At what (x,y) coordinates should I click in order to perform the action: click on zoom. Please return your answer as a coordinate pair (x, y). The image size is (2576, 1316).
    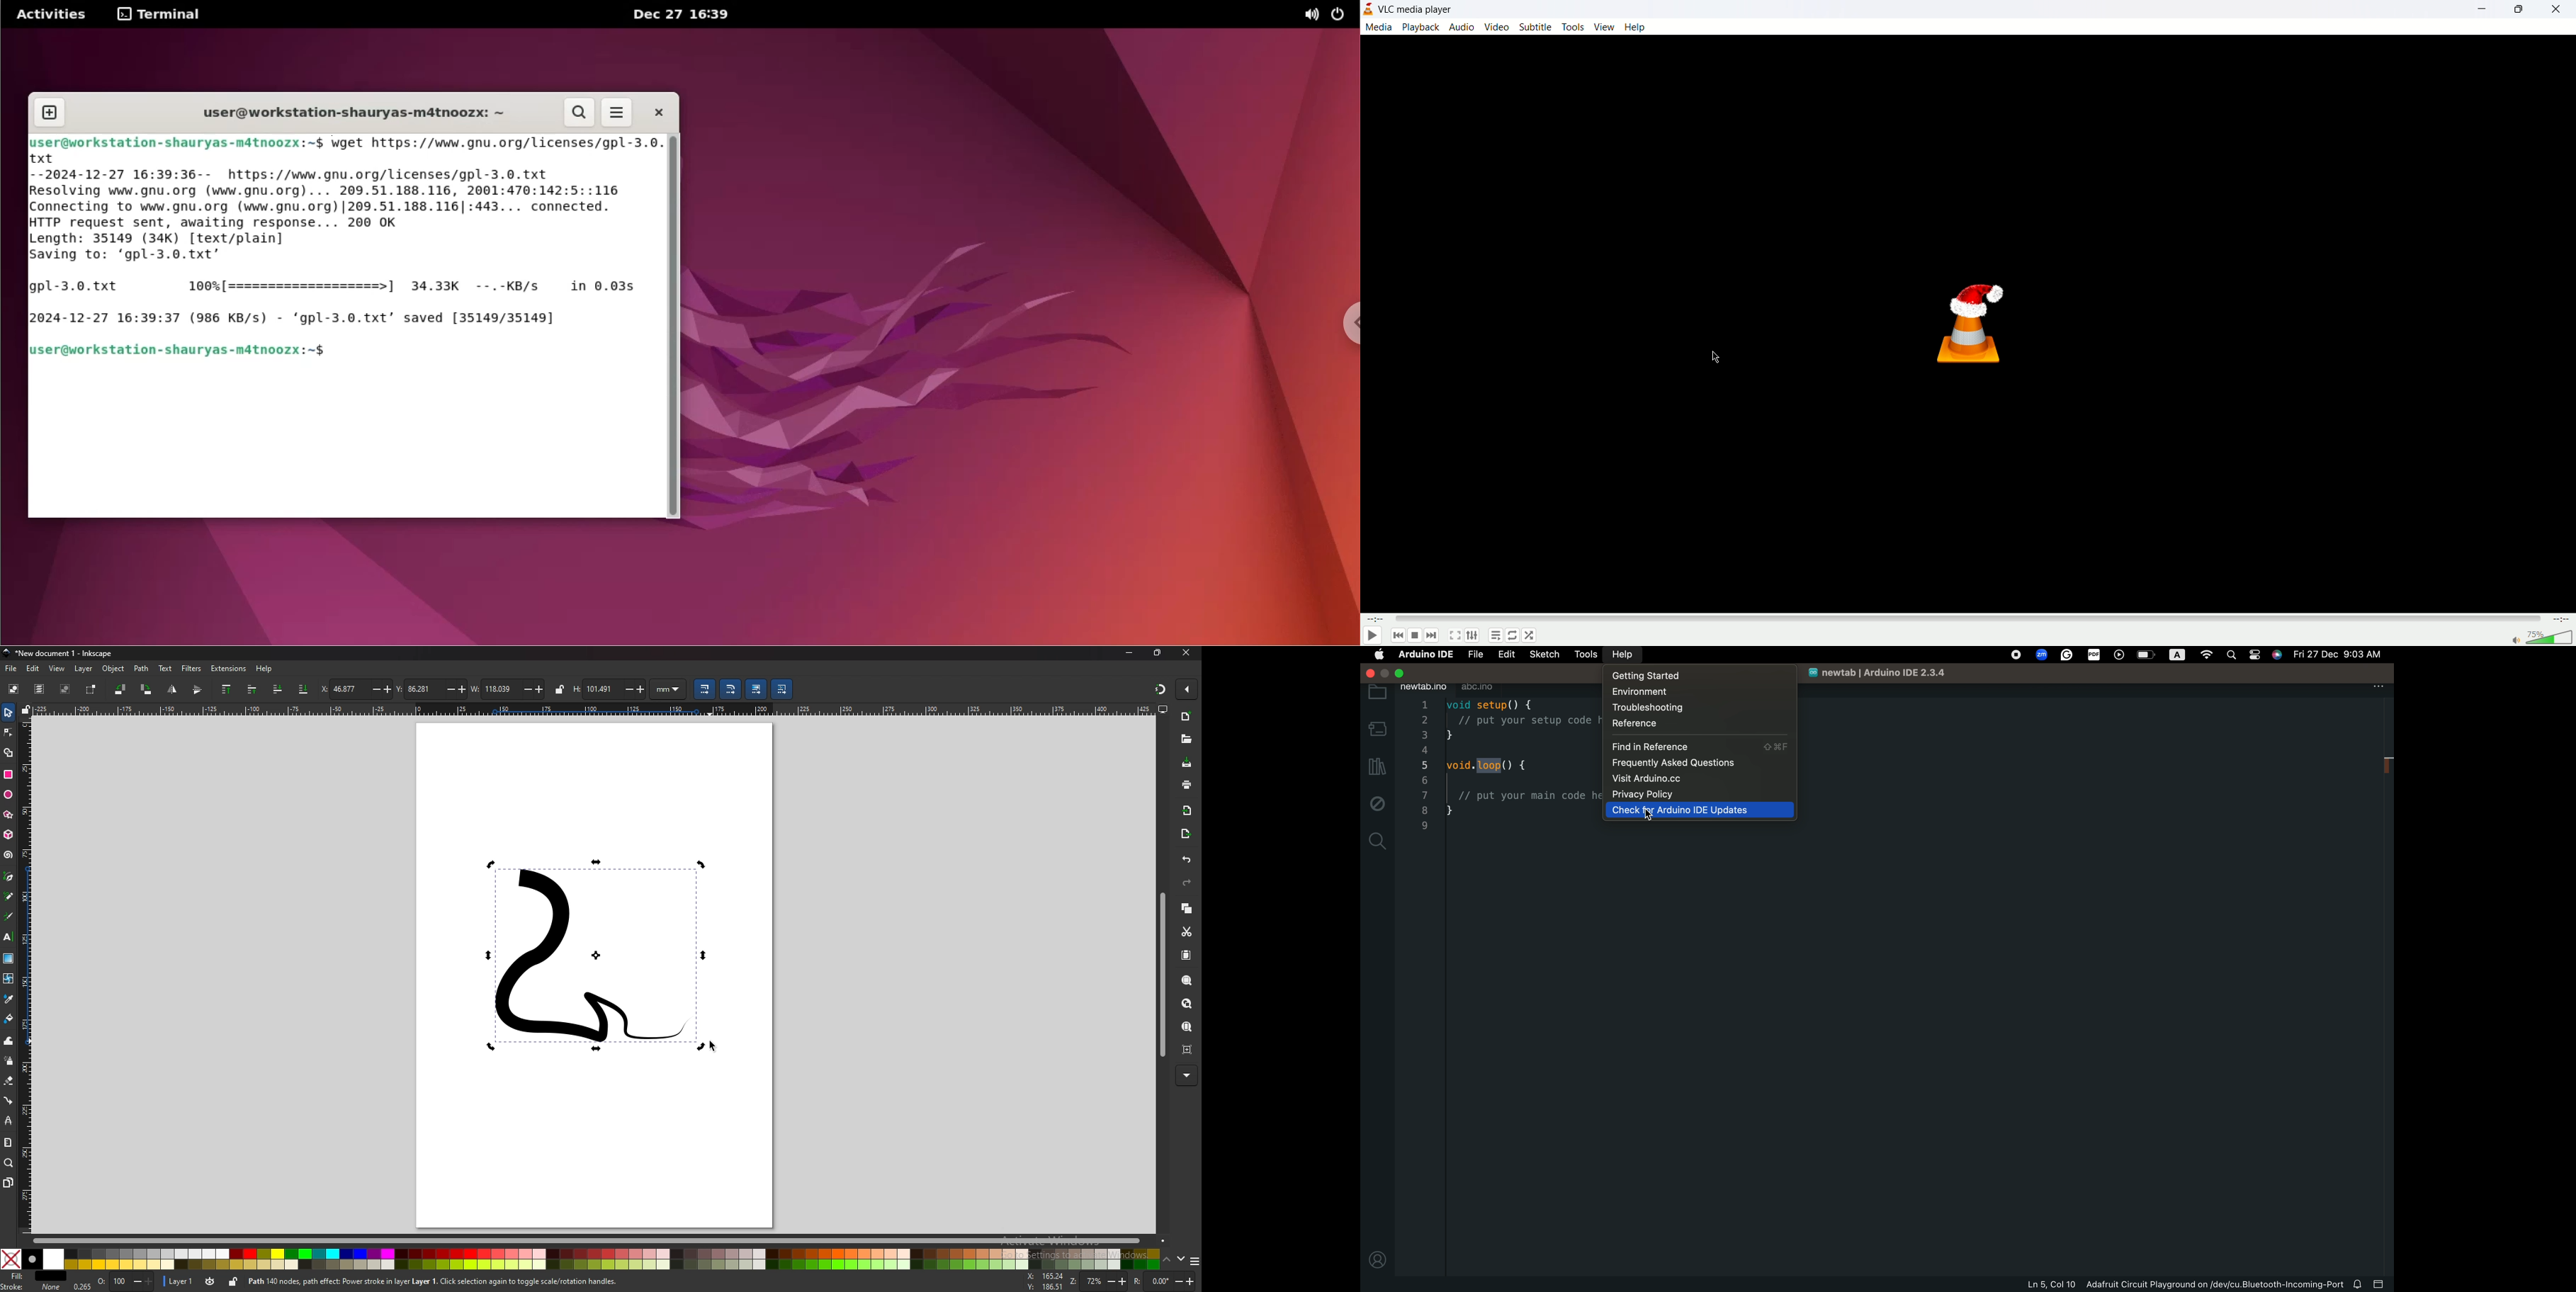
    Looking at the image, I should click on (8, 1163).